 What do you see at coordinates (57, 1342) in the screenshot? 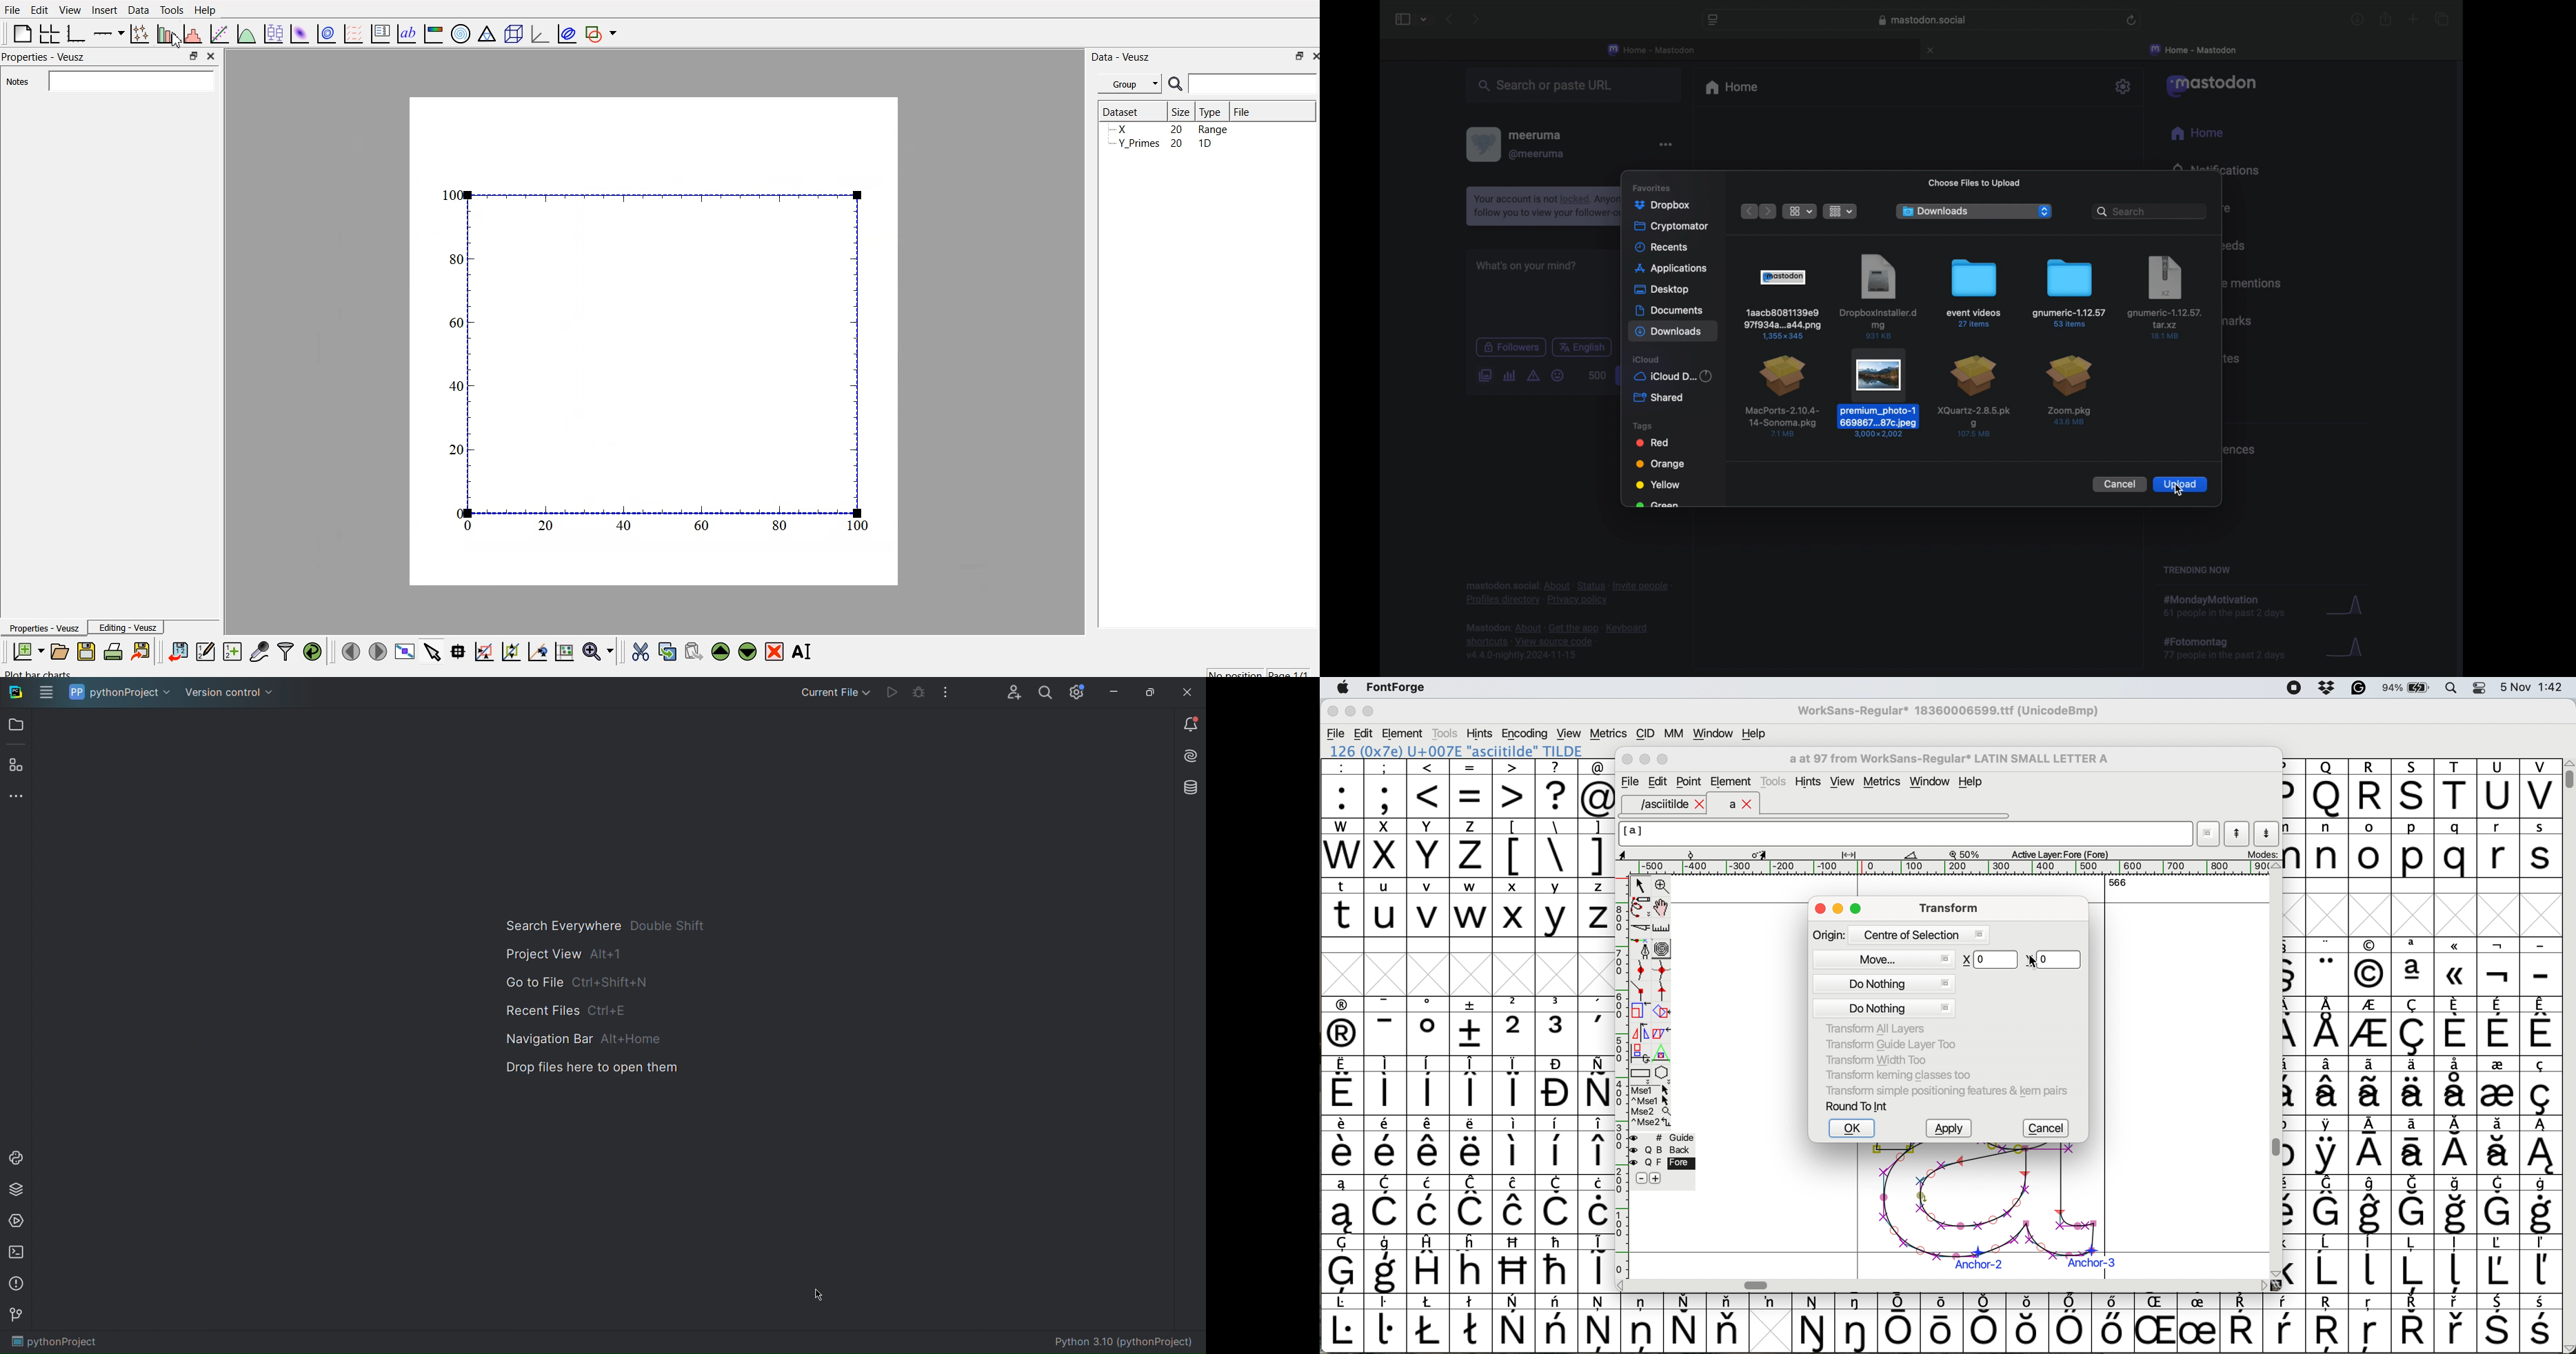
I see `pythonProject` at bounding box center [57, 1342].